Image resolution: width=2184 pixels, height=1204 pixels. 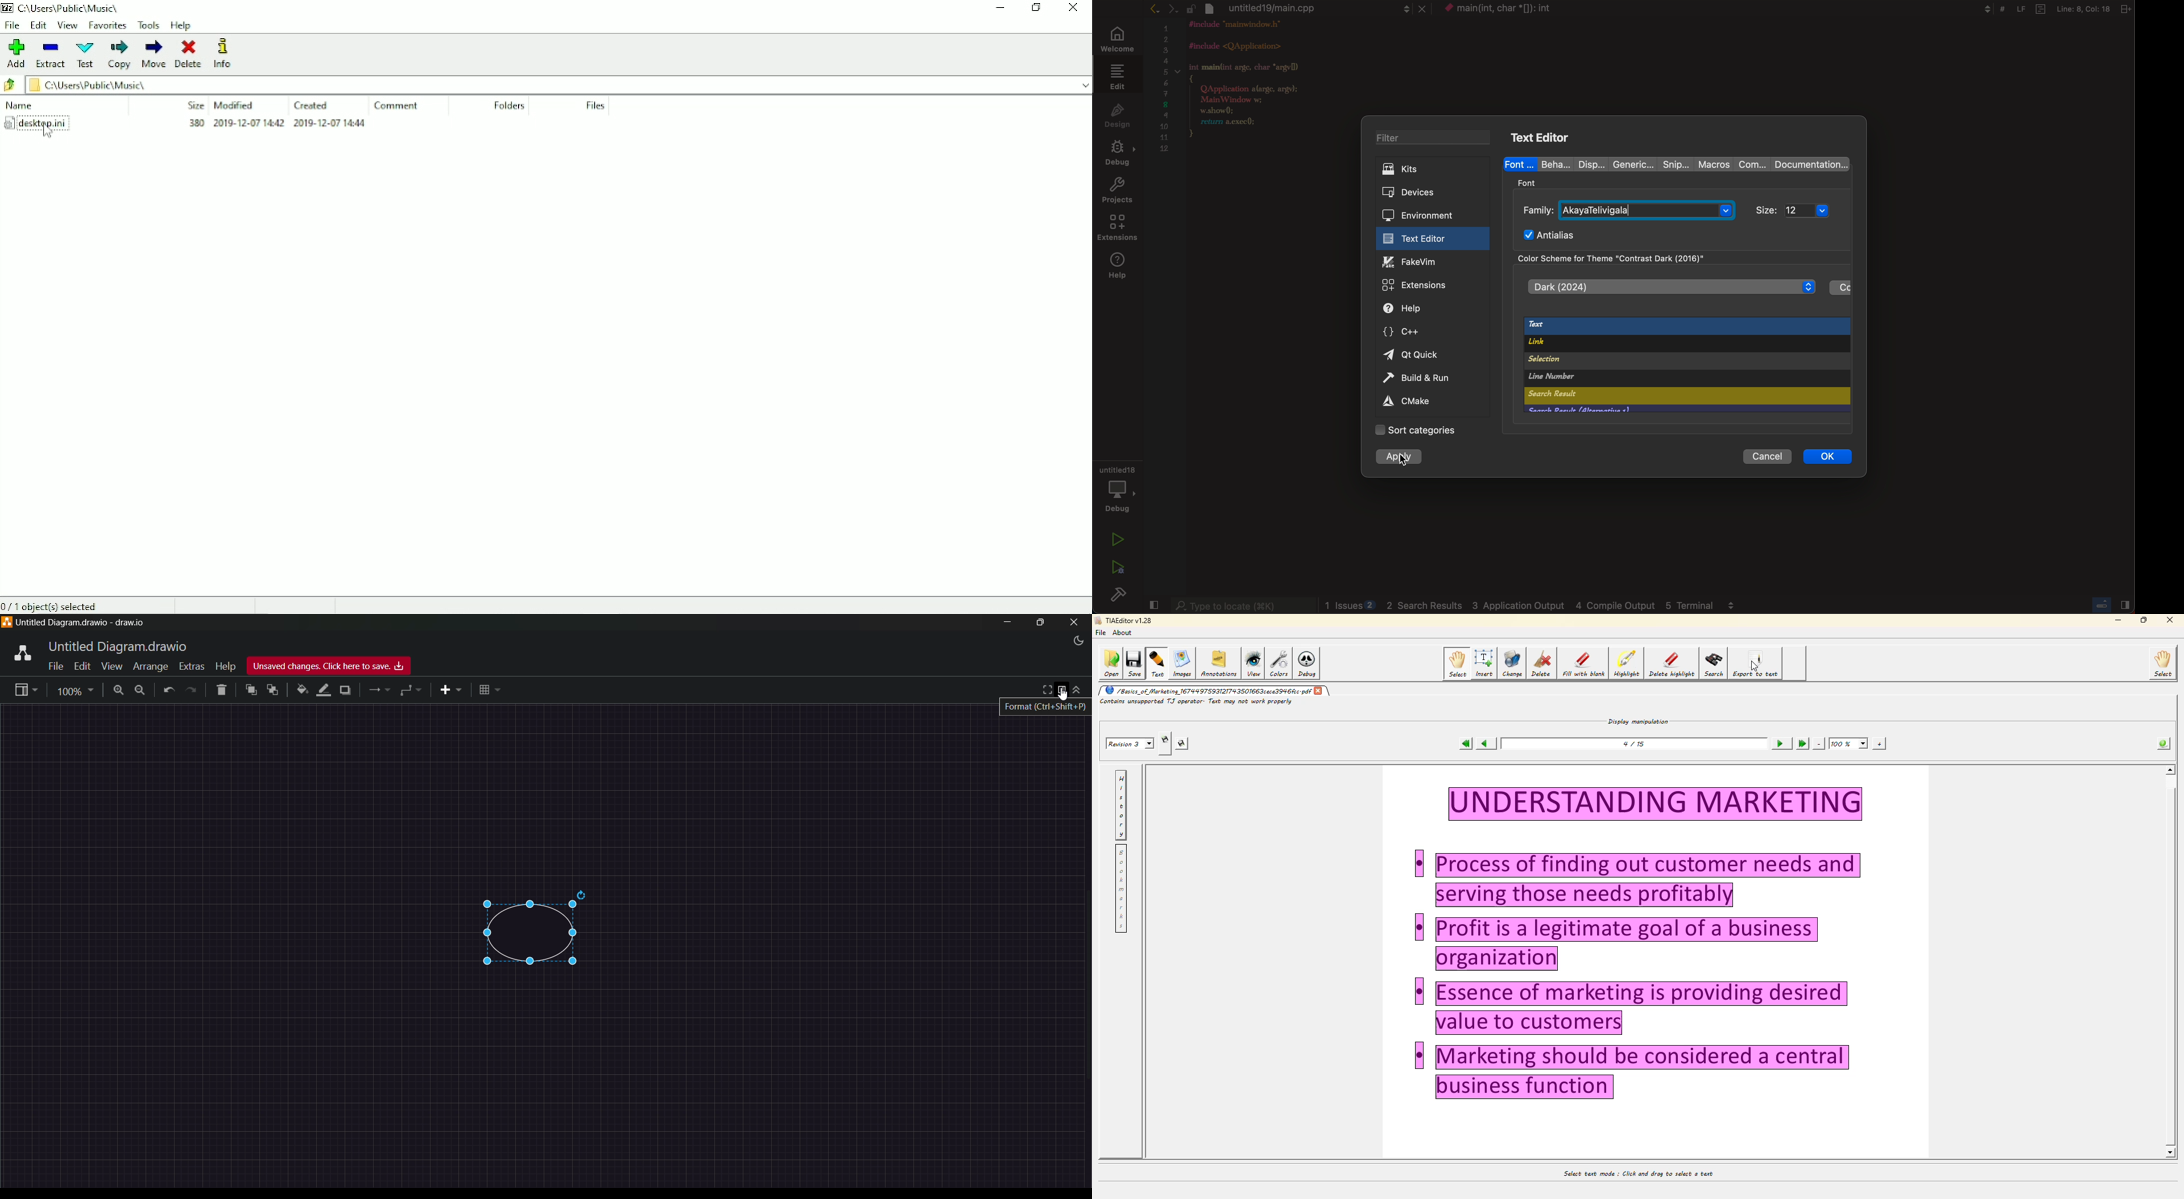 What do you see at coordinates (595, 106) in the screenshot?
I see `Files` at bounding box center [595, 106].